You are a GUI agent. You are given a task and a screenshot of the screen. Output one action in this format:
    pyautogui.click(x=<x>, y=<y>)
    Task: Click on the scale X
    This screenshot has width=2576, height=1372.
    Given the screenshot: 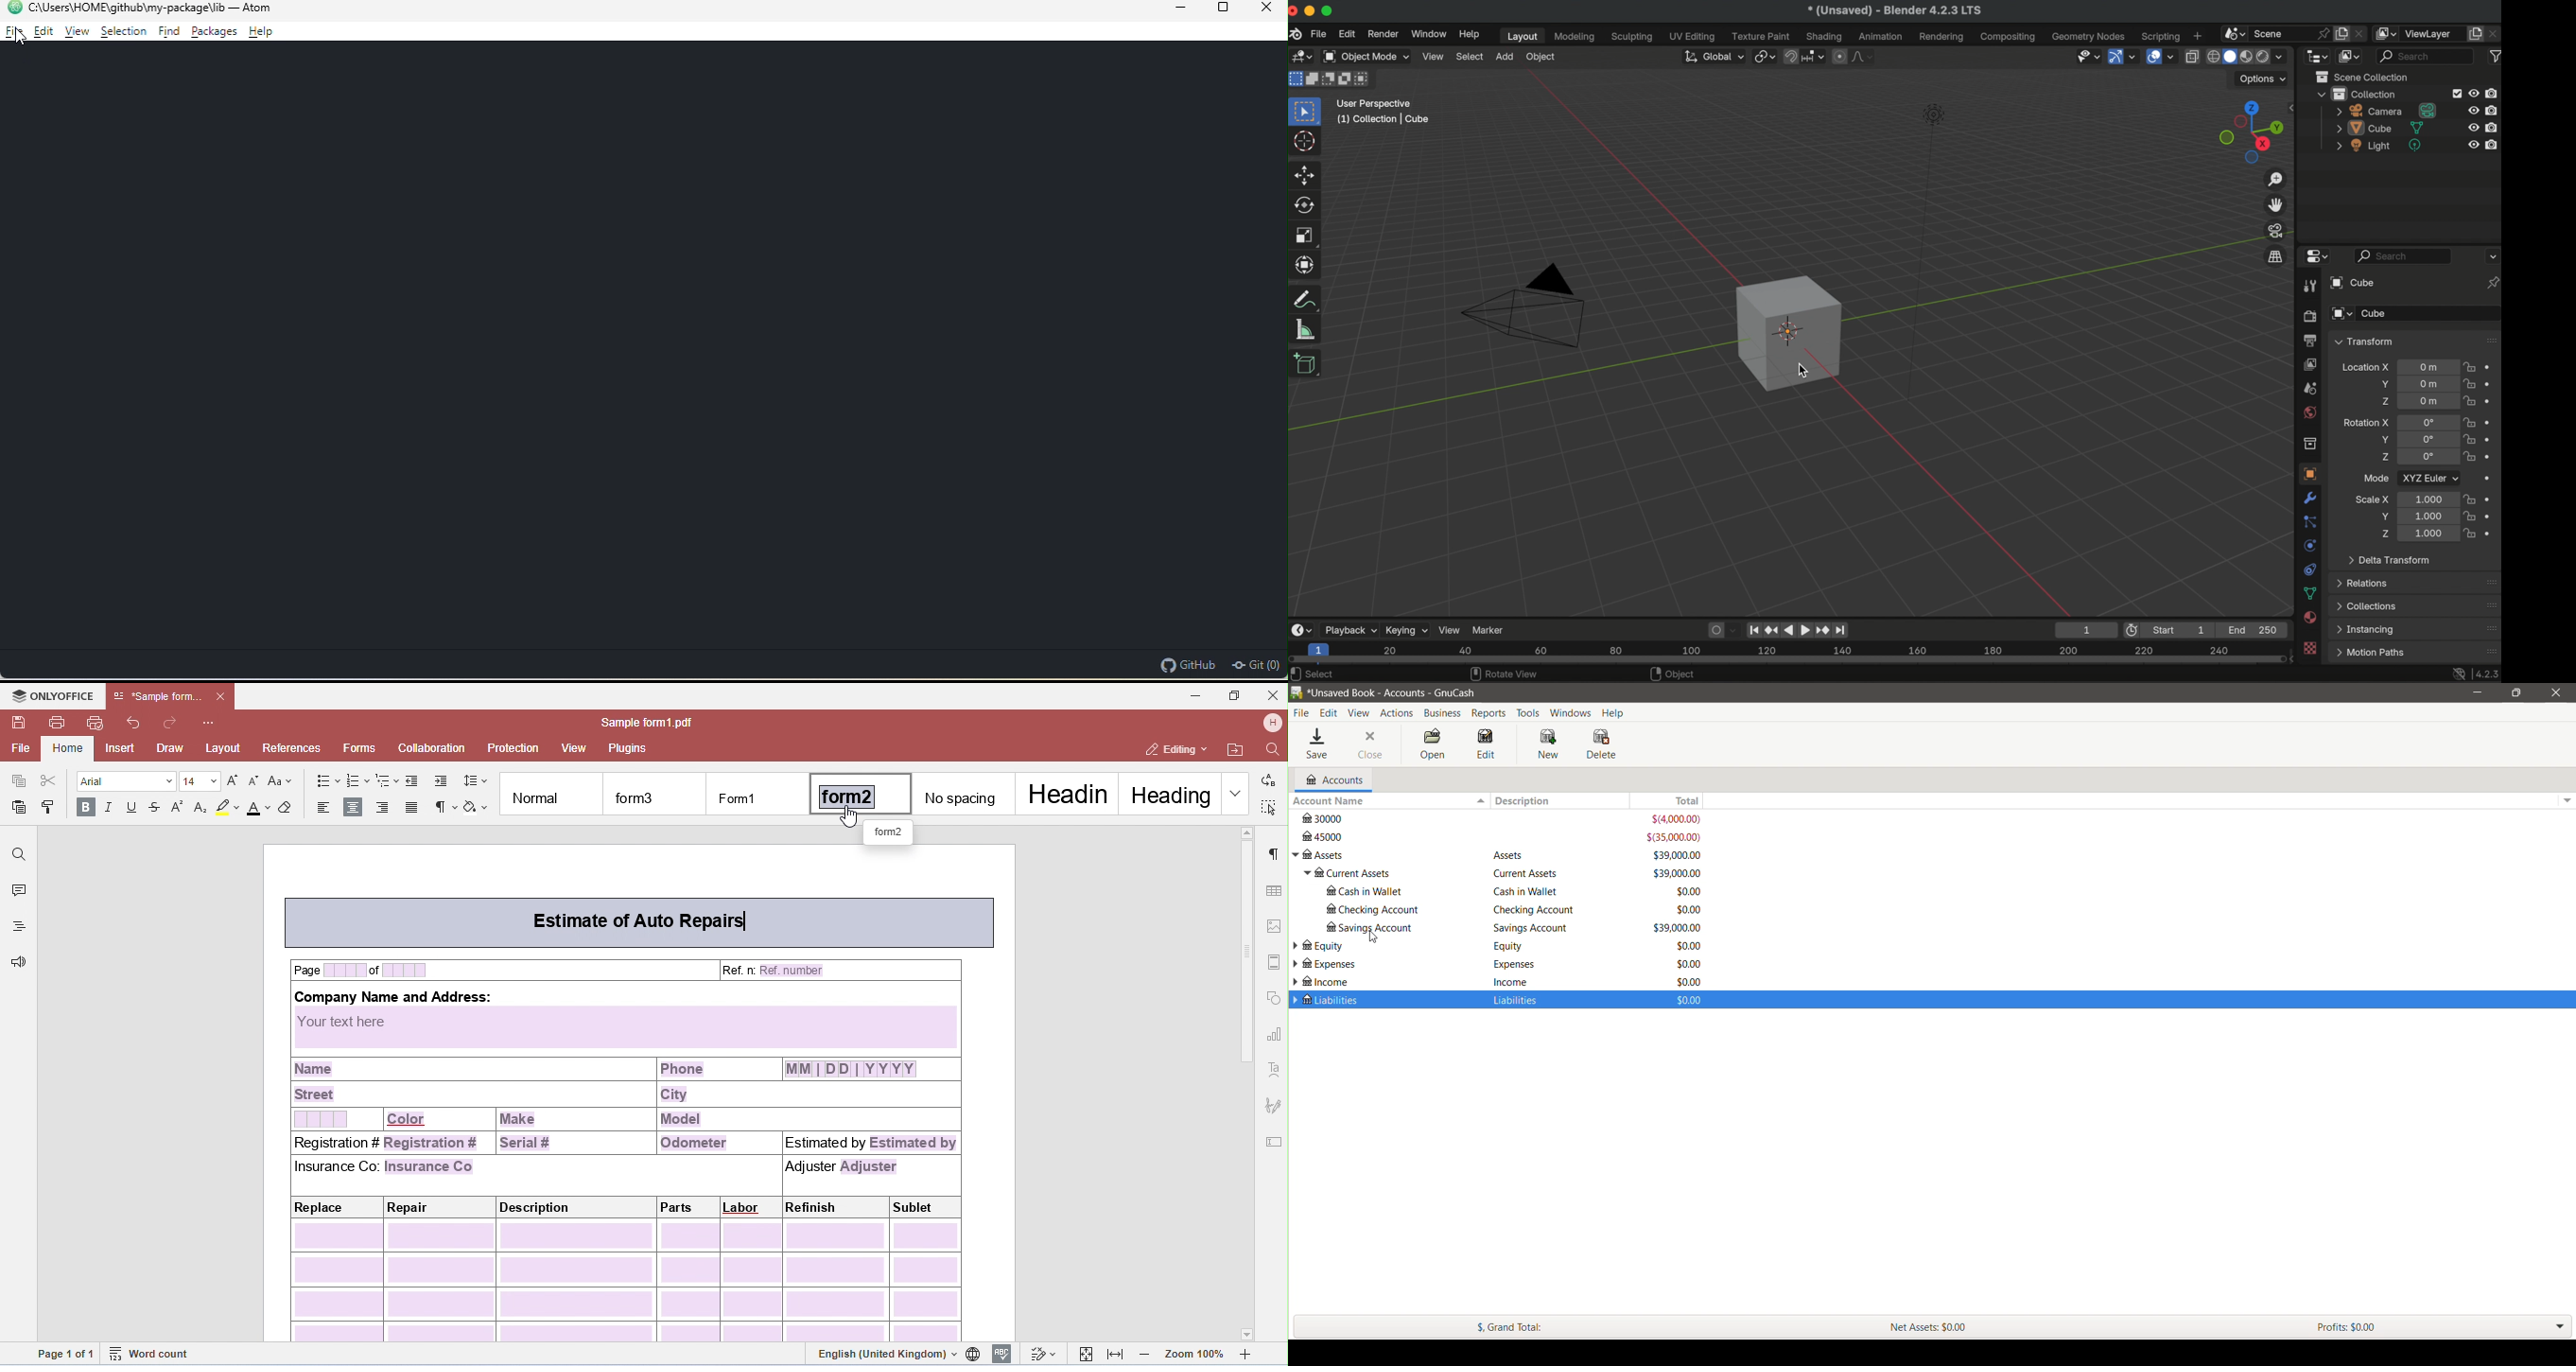 What is the action you would take?
    pyautogui.click(x=2373, y=499)
    